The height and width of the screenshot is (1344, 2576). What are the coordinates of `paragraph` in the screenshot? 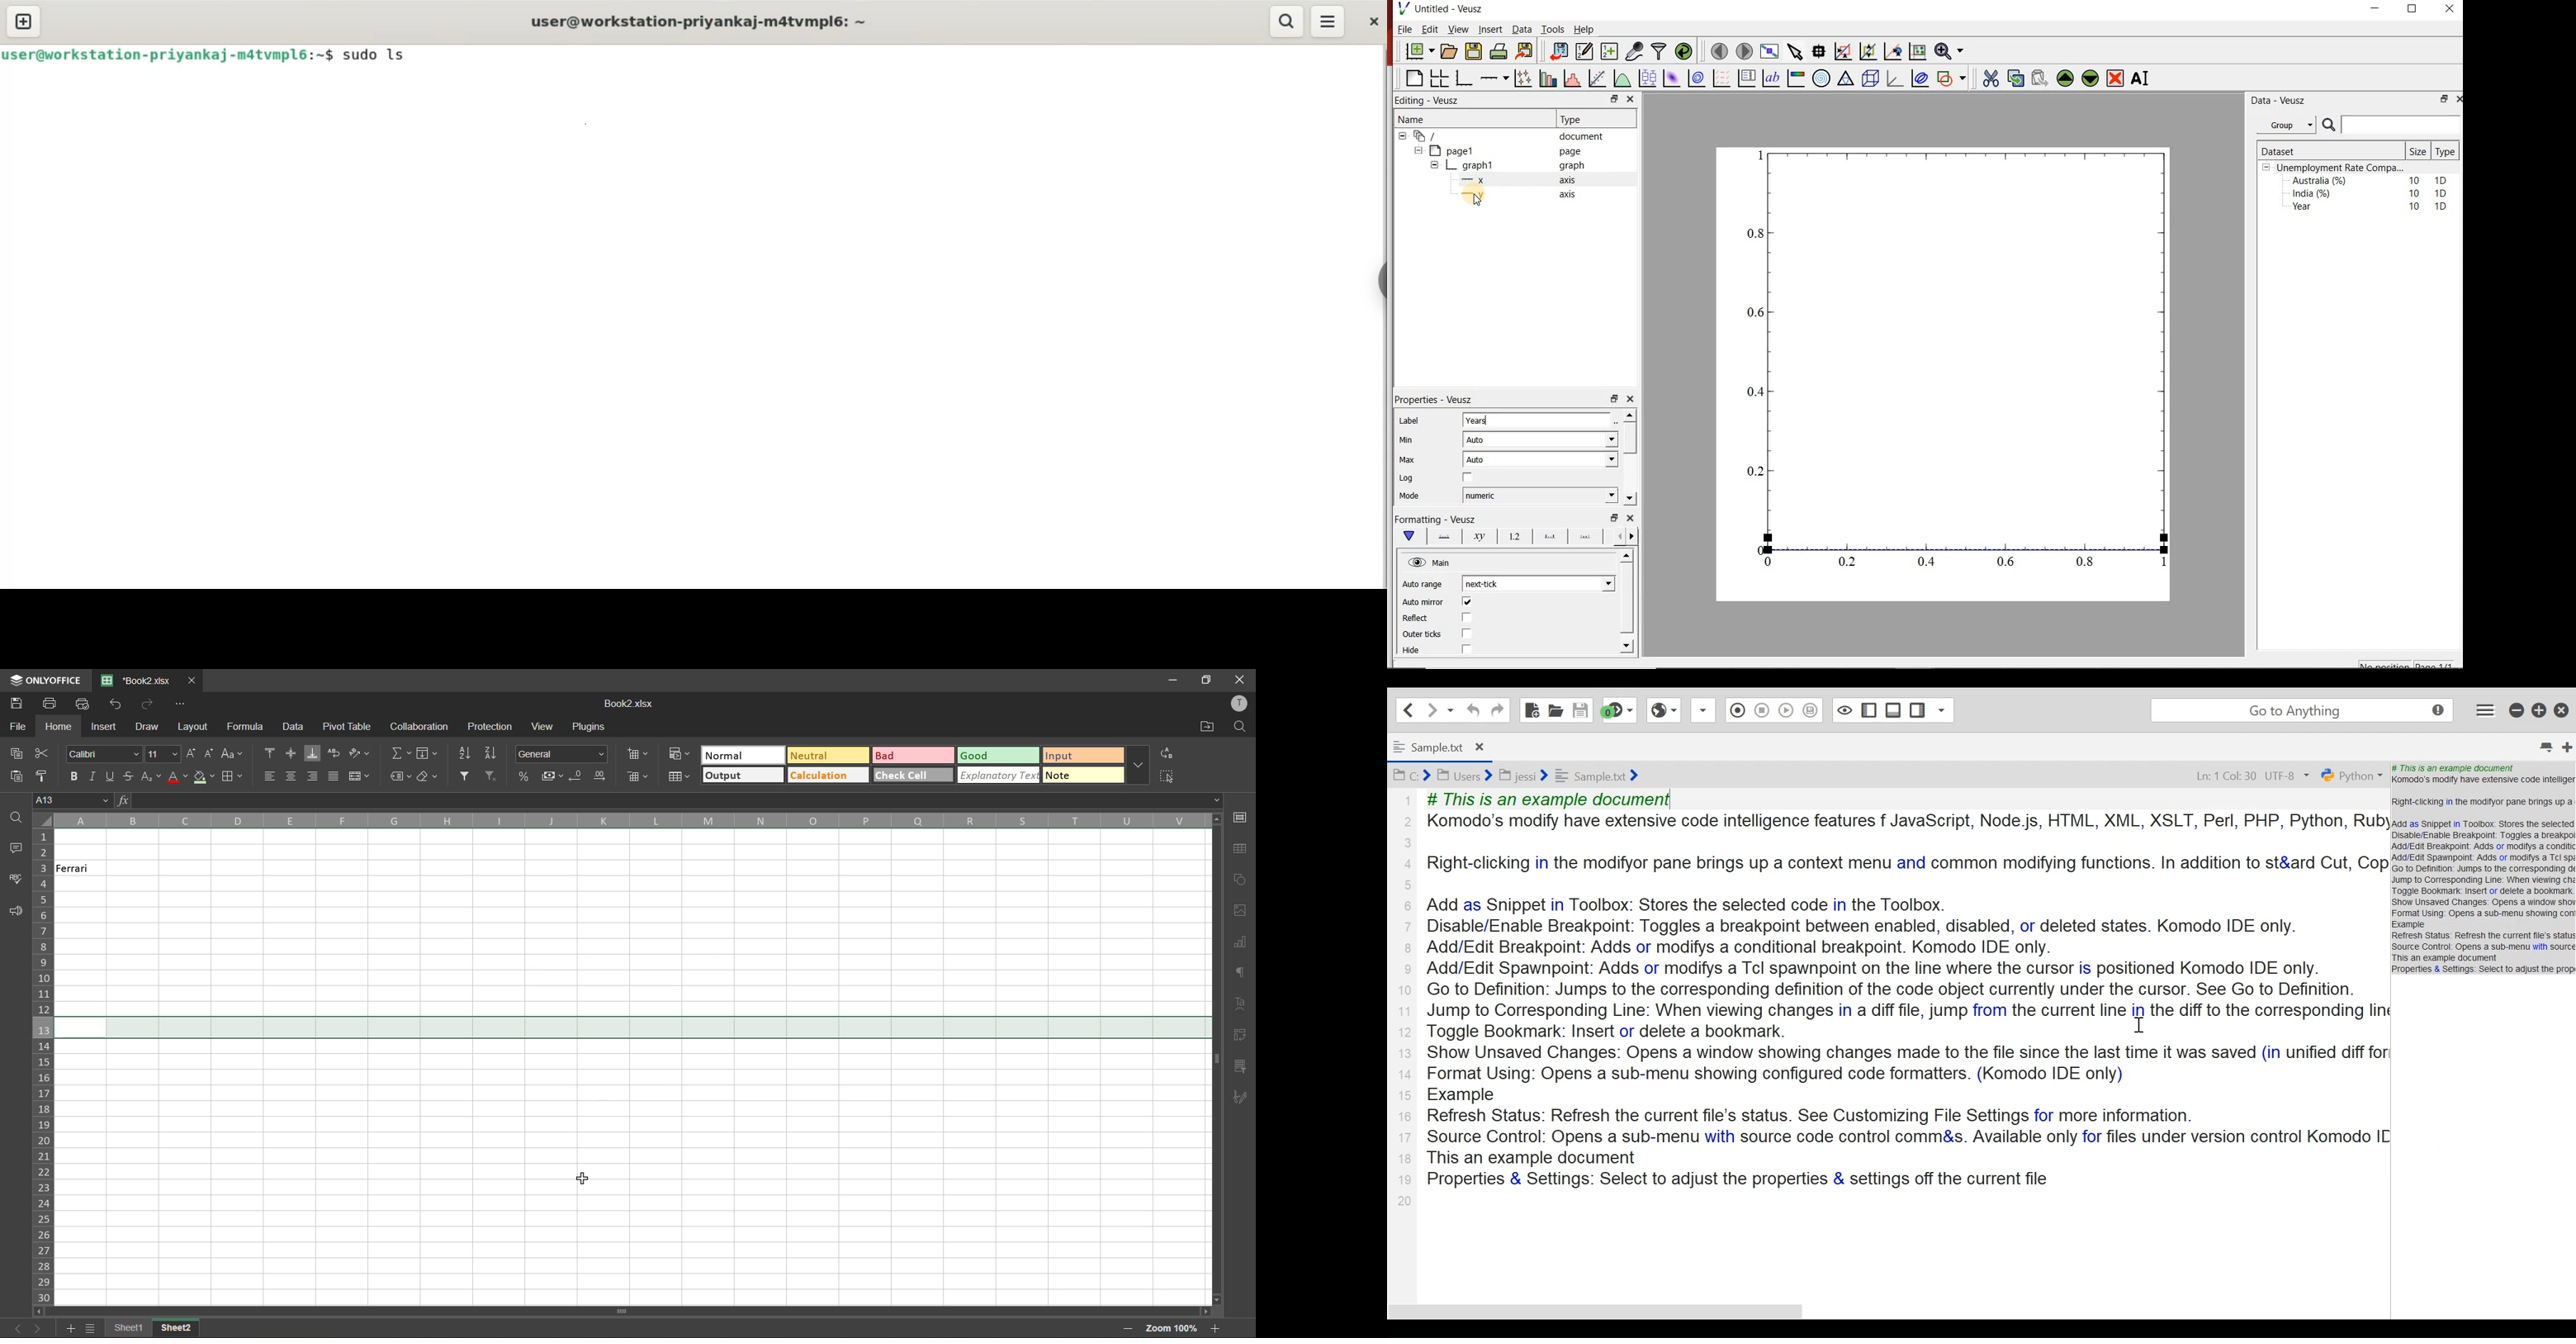 It's located at (1241, 975).